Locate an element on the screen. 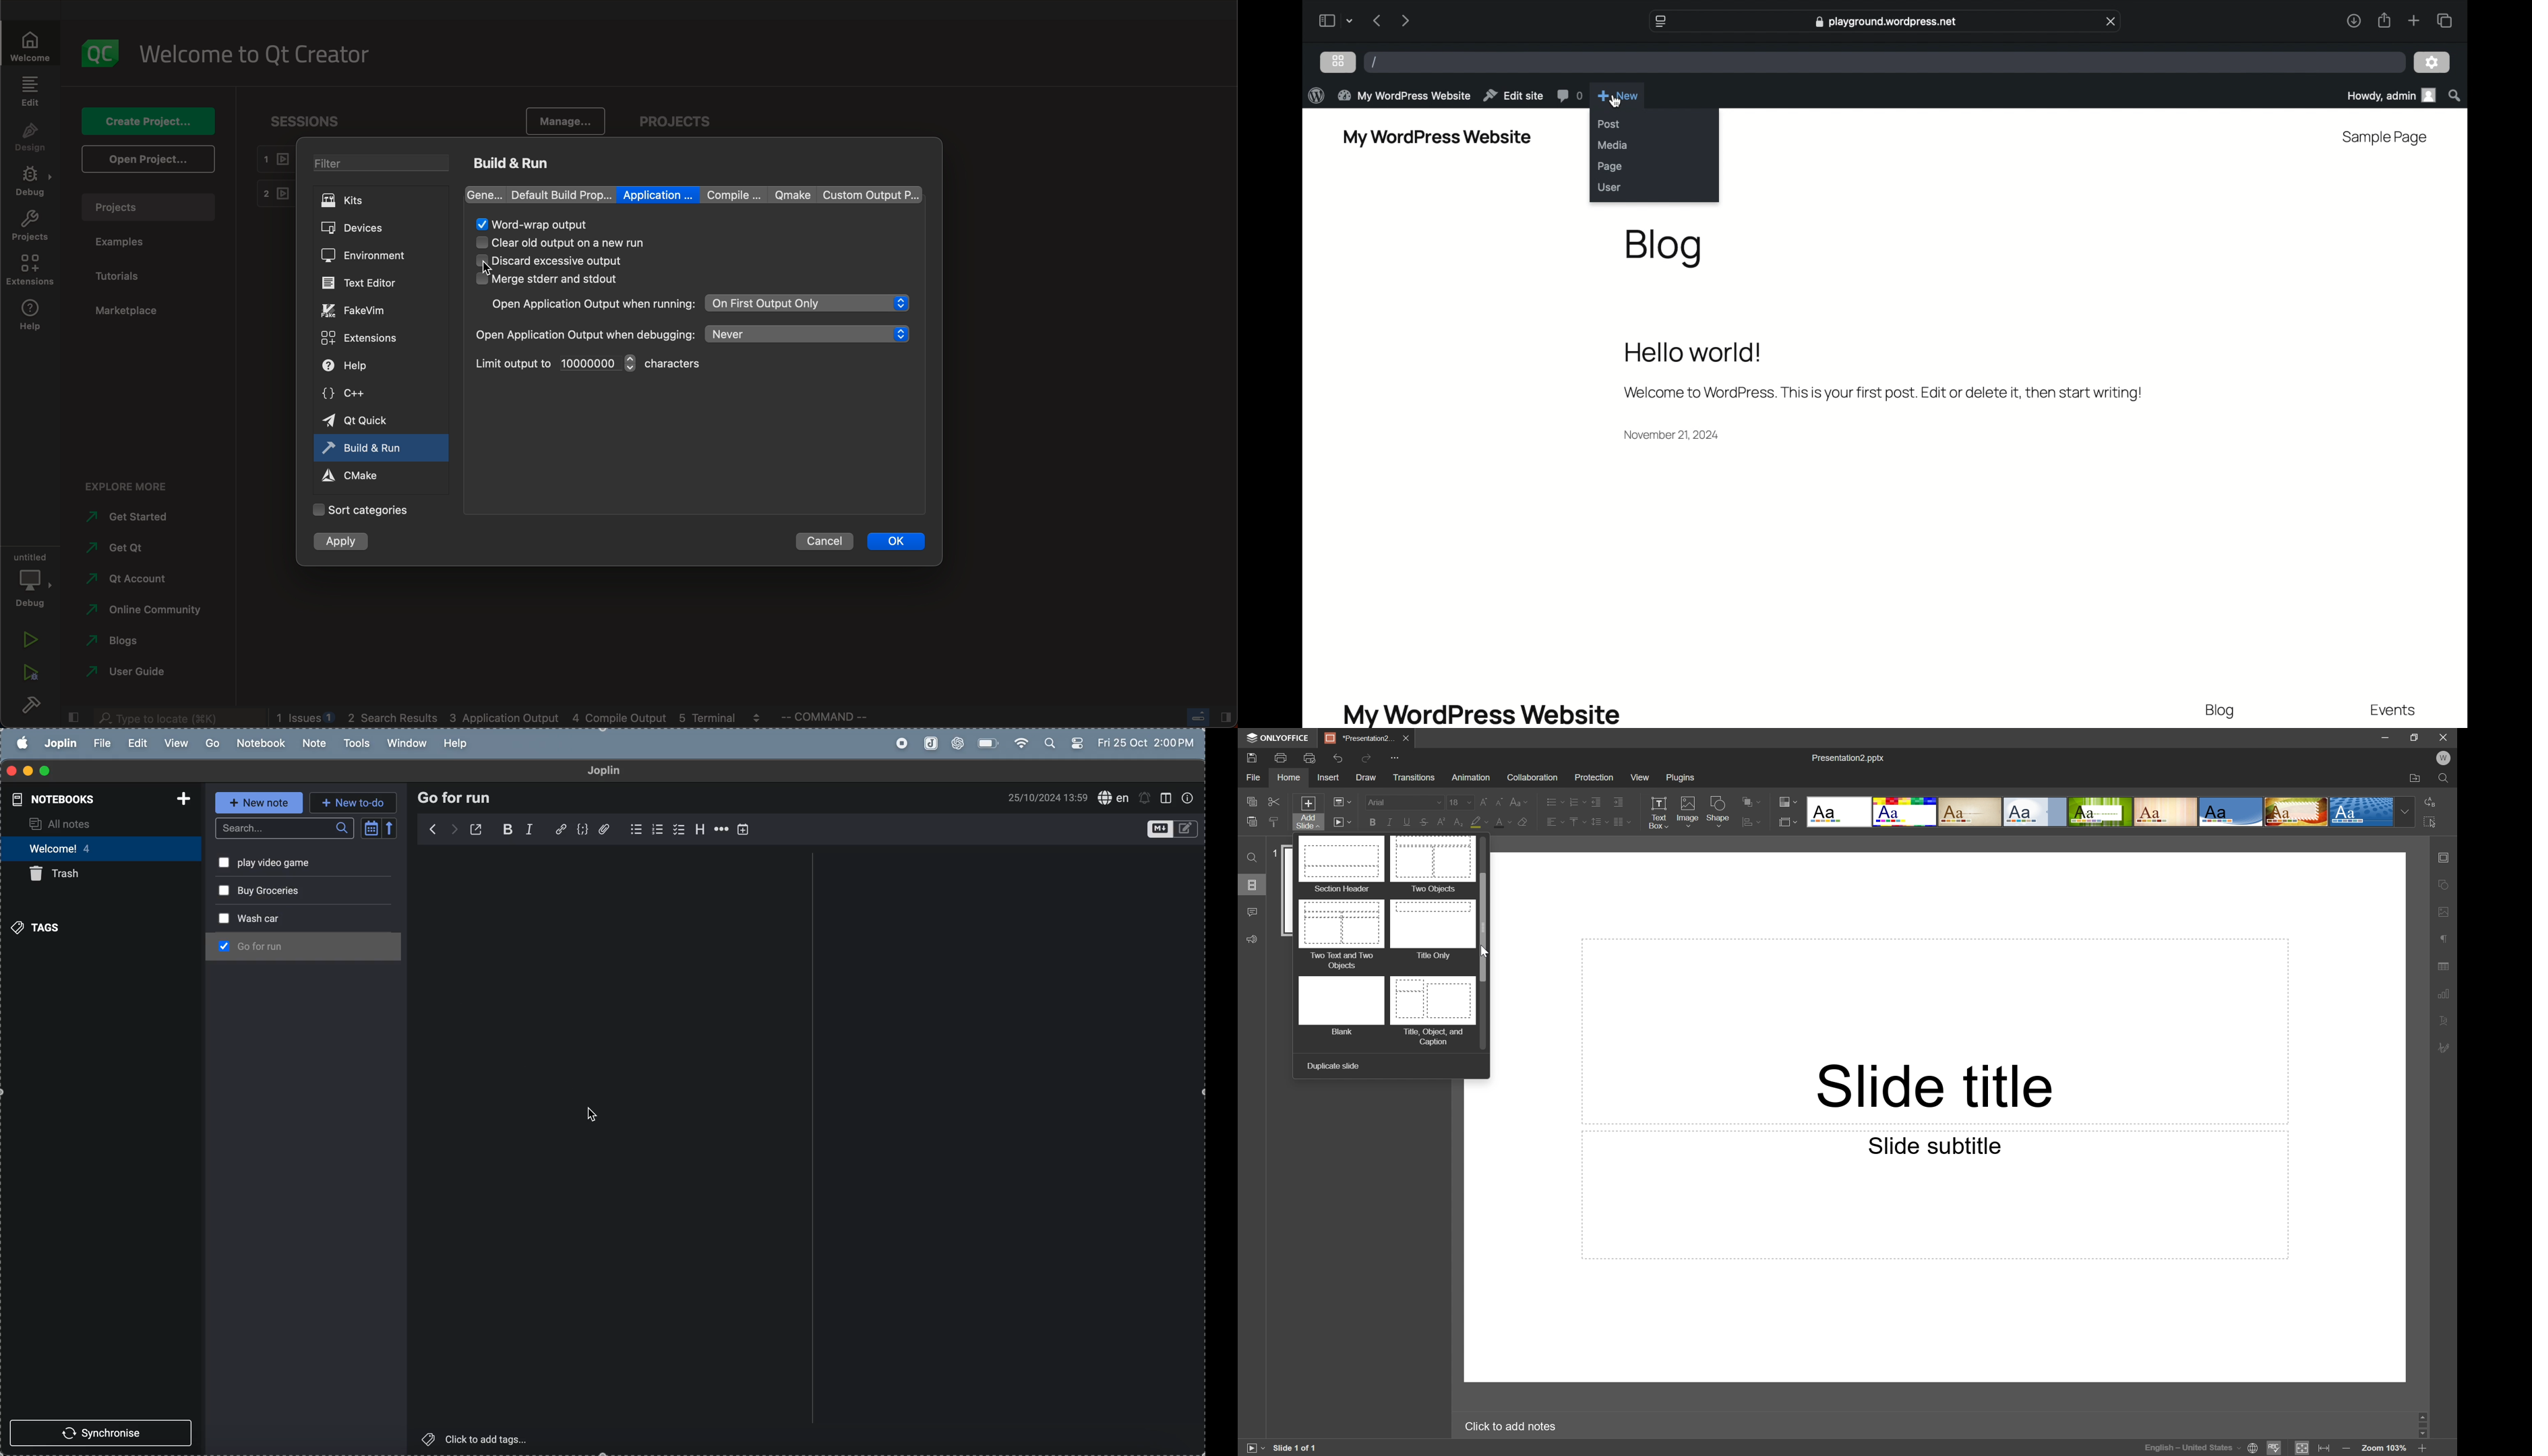 This screenshot has height=1456, width=2548. wordpress is located at coordinates (1314, 95).